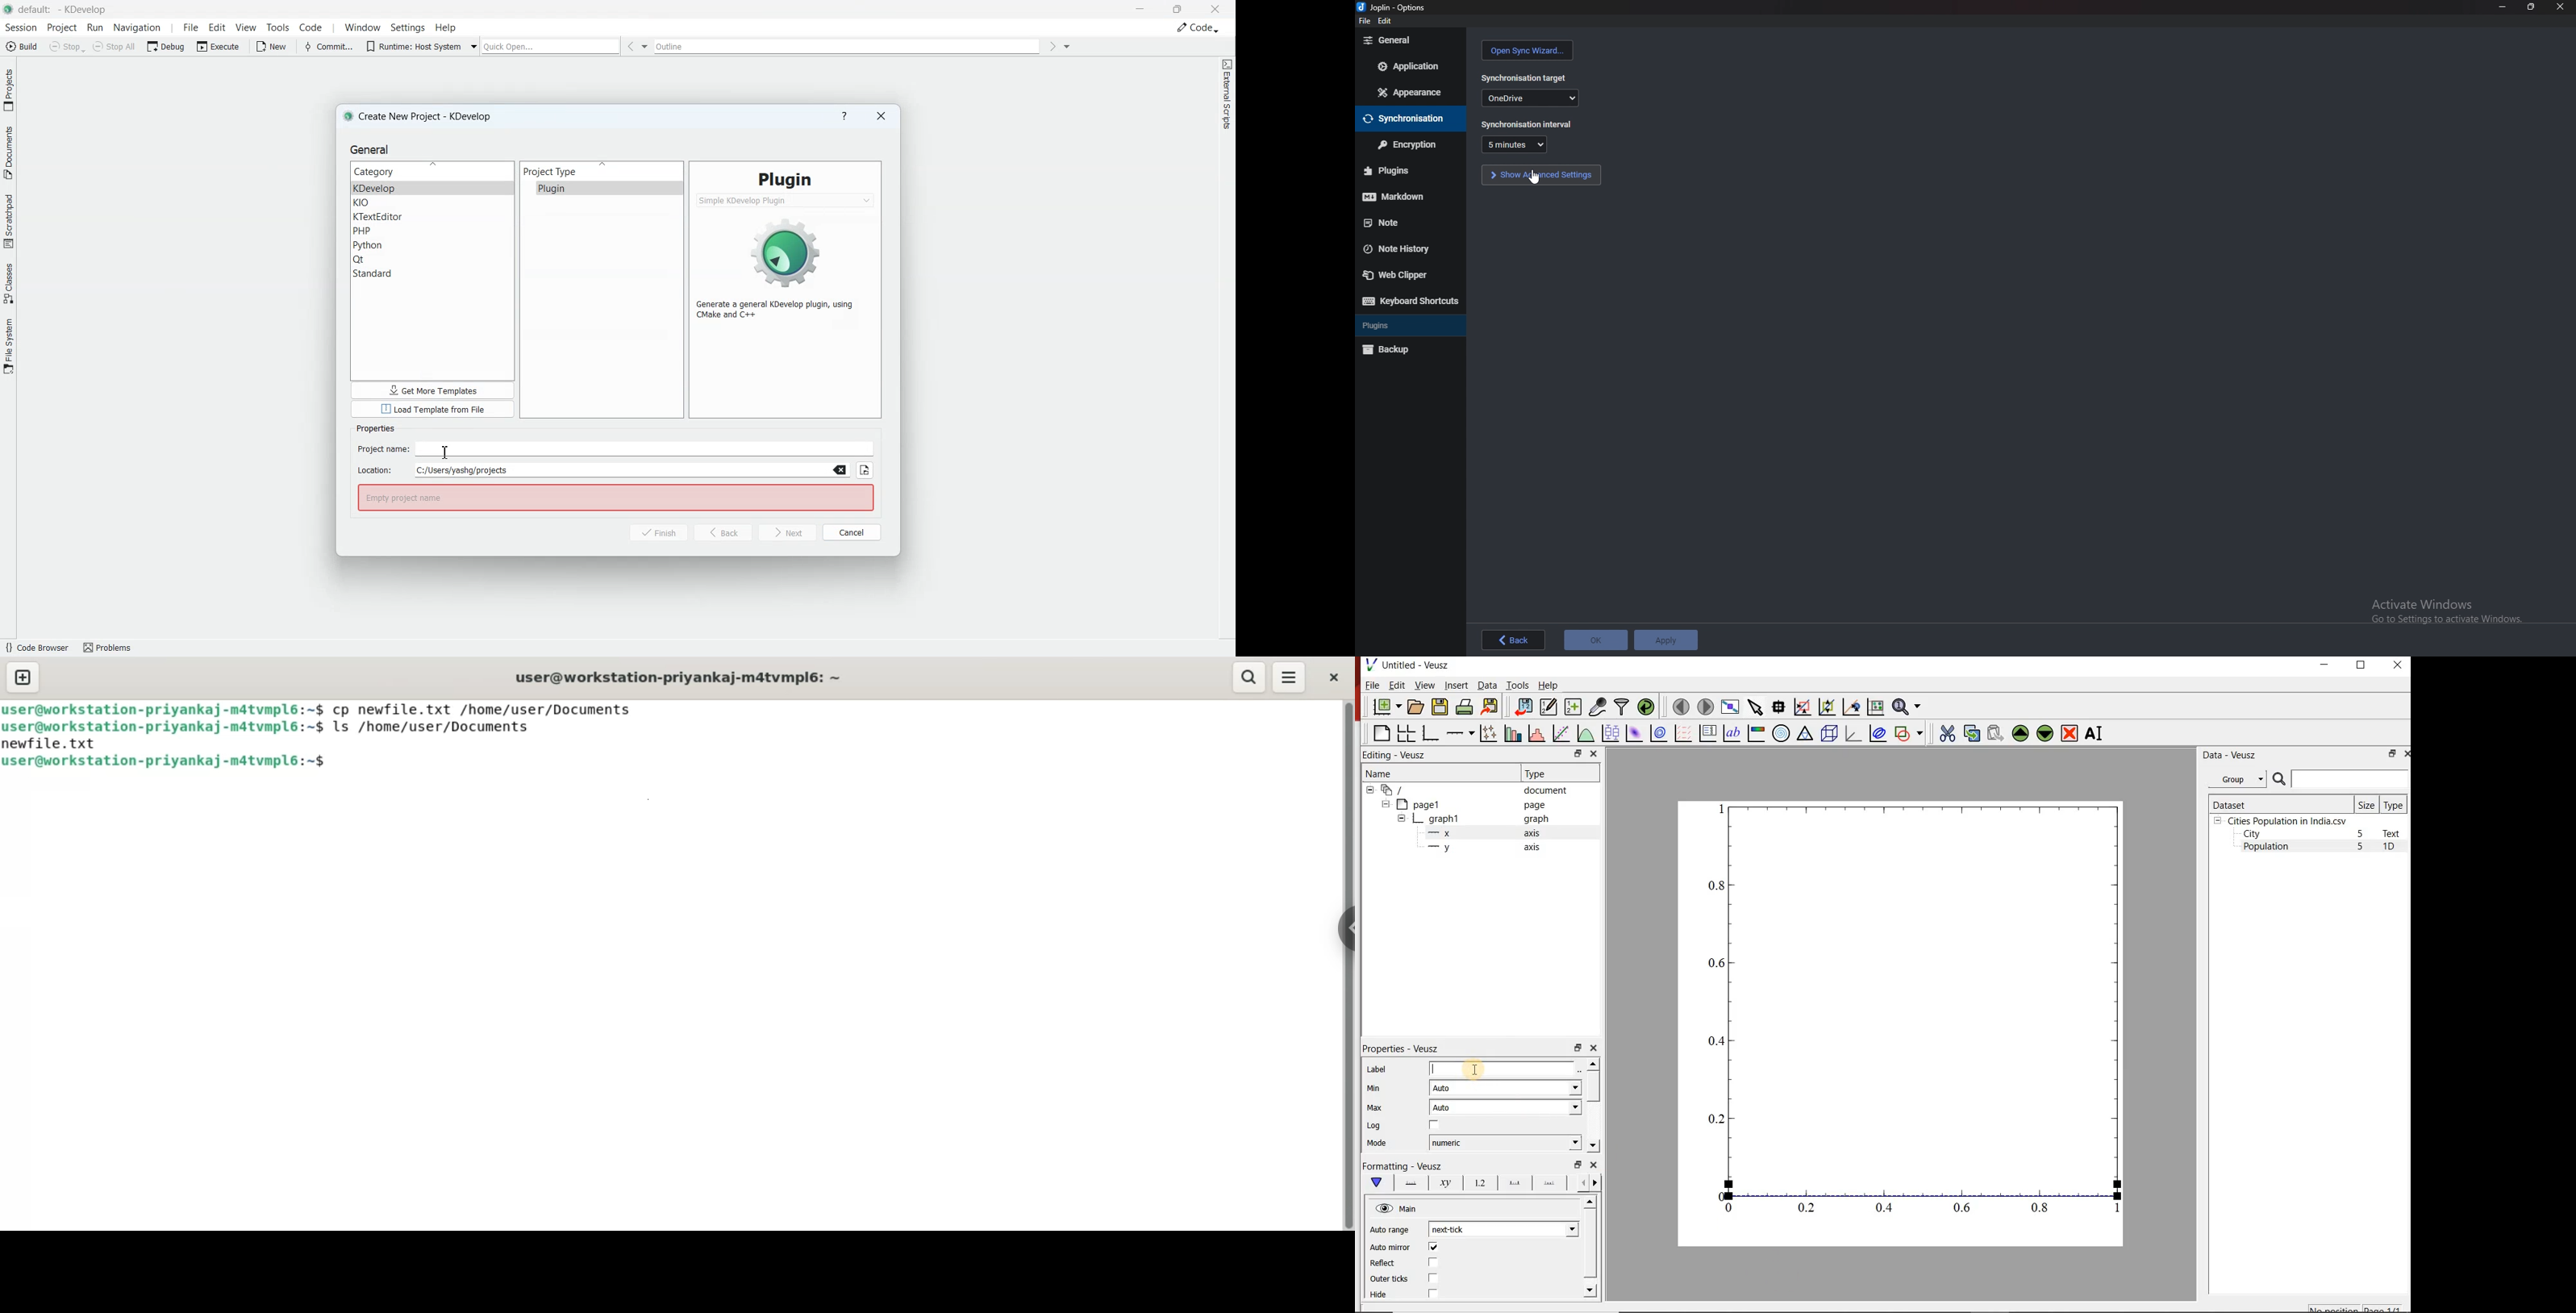  What do you see at coordinates (1622, 707) in the screenshot?
I see `filter data` at bounding box center [1622, 707].